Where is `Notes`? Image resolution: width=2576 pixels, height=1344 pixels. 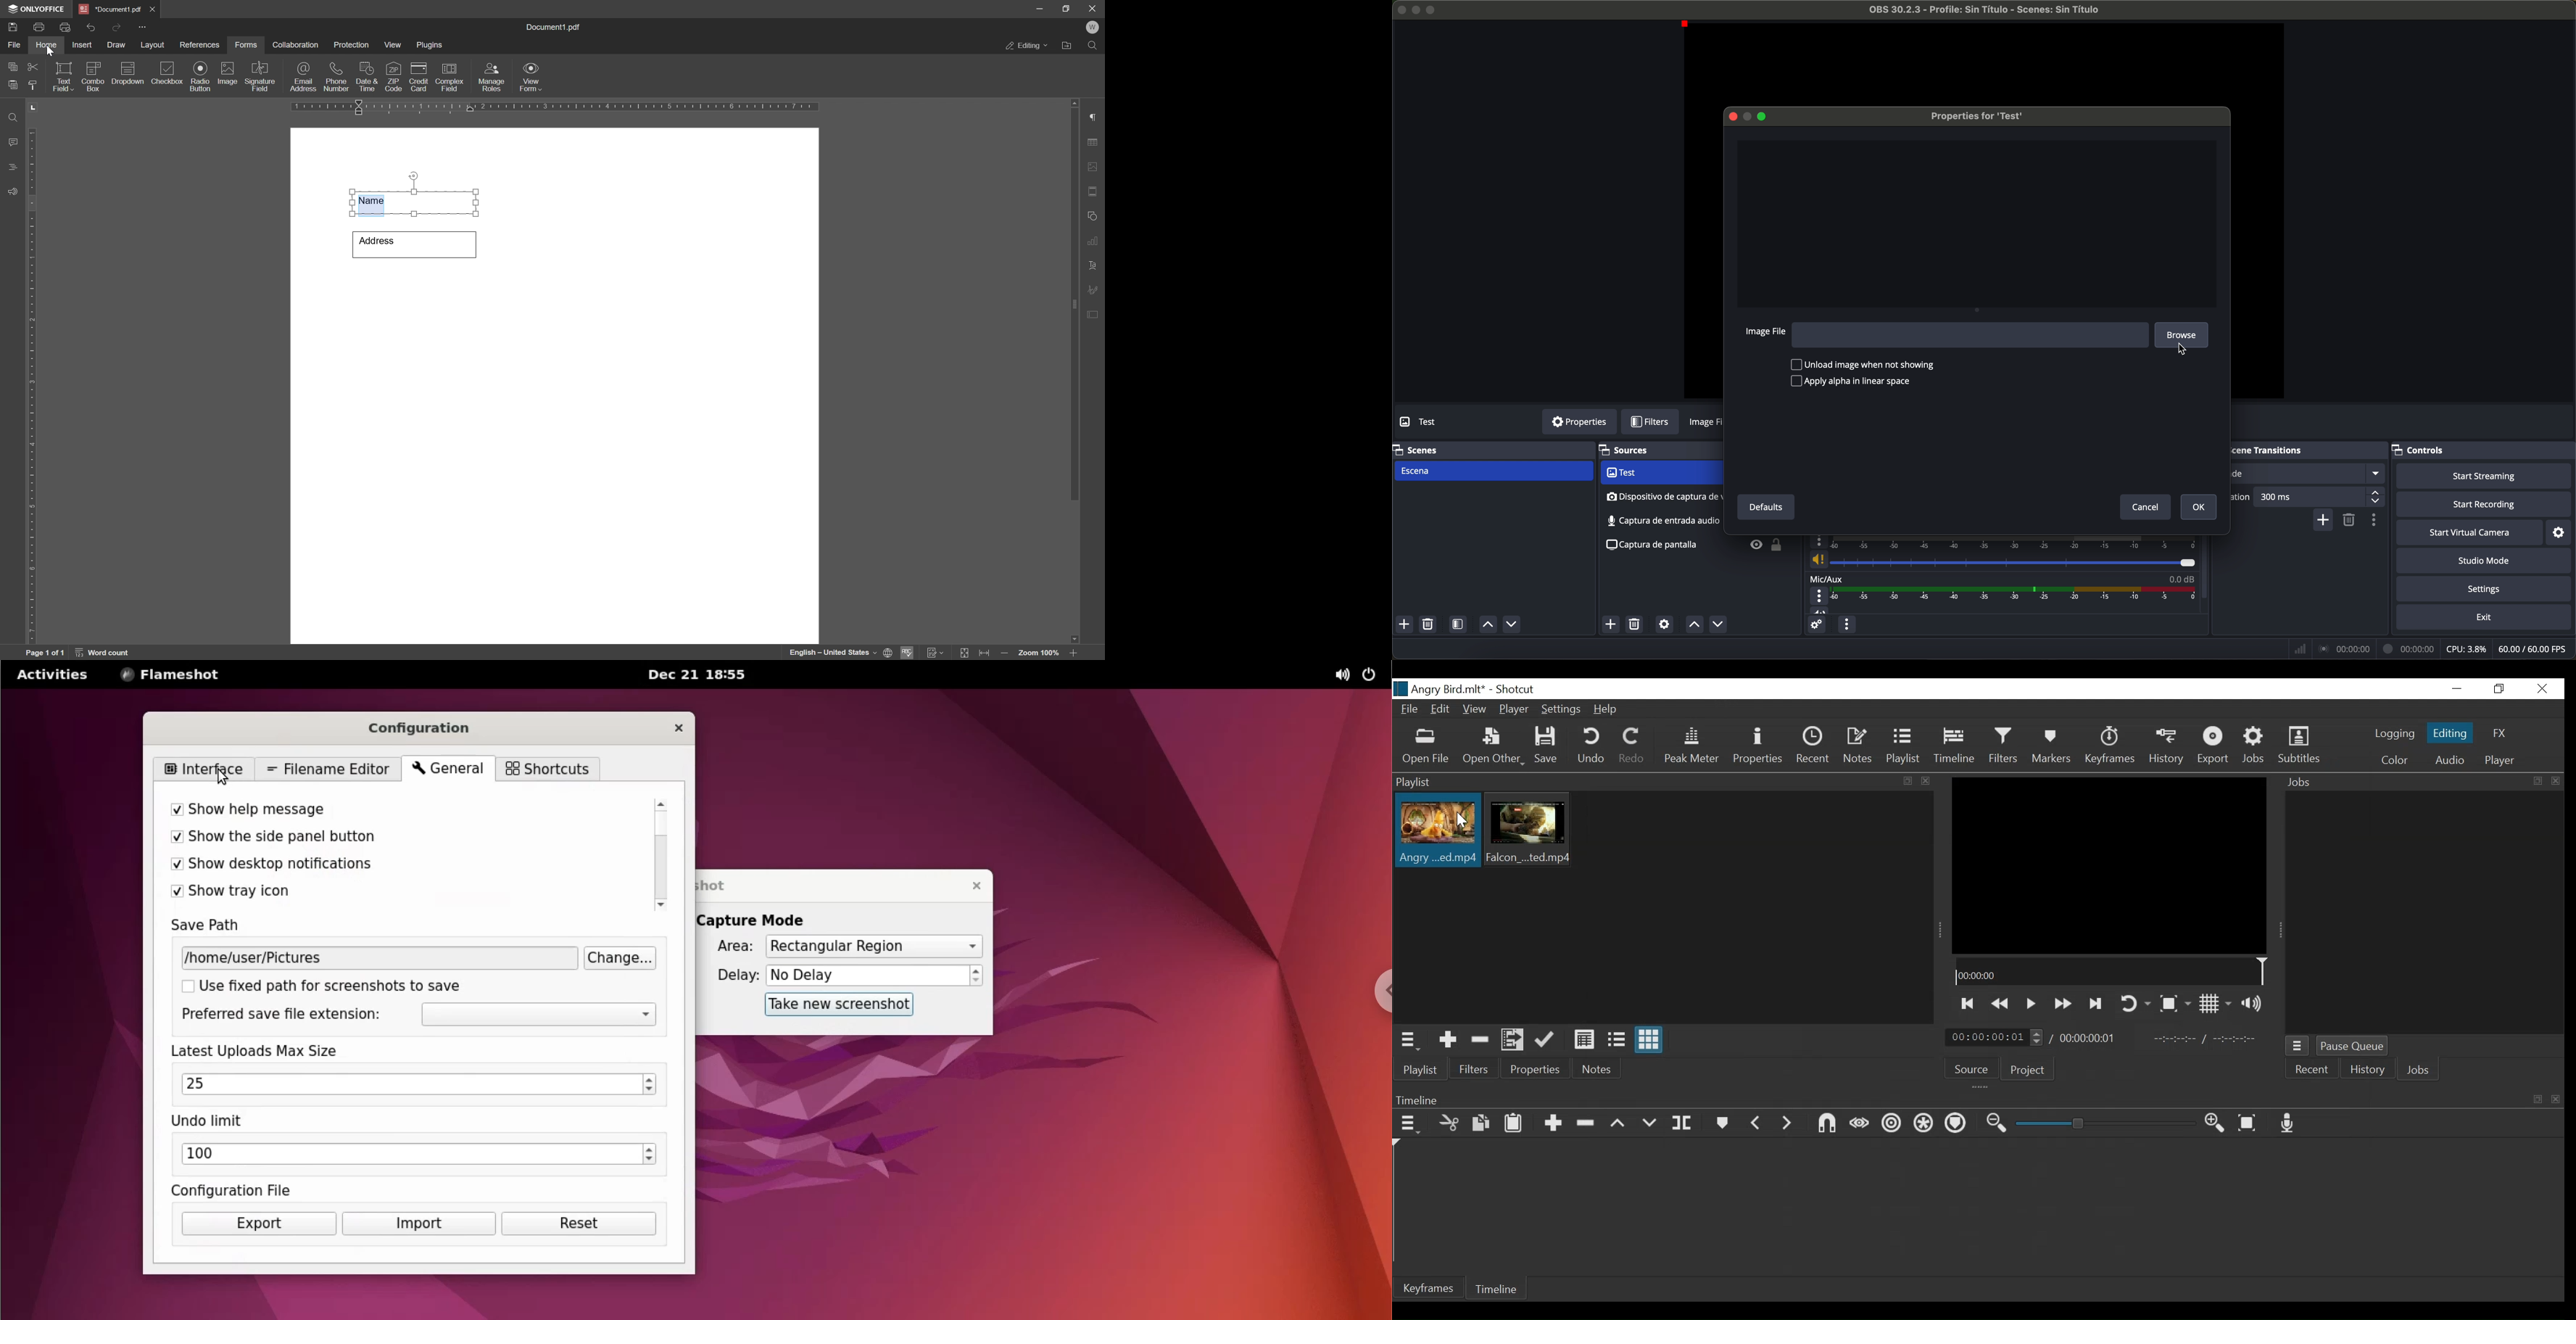
Notes is located at coordinates (1596, 1069).